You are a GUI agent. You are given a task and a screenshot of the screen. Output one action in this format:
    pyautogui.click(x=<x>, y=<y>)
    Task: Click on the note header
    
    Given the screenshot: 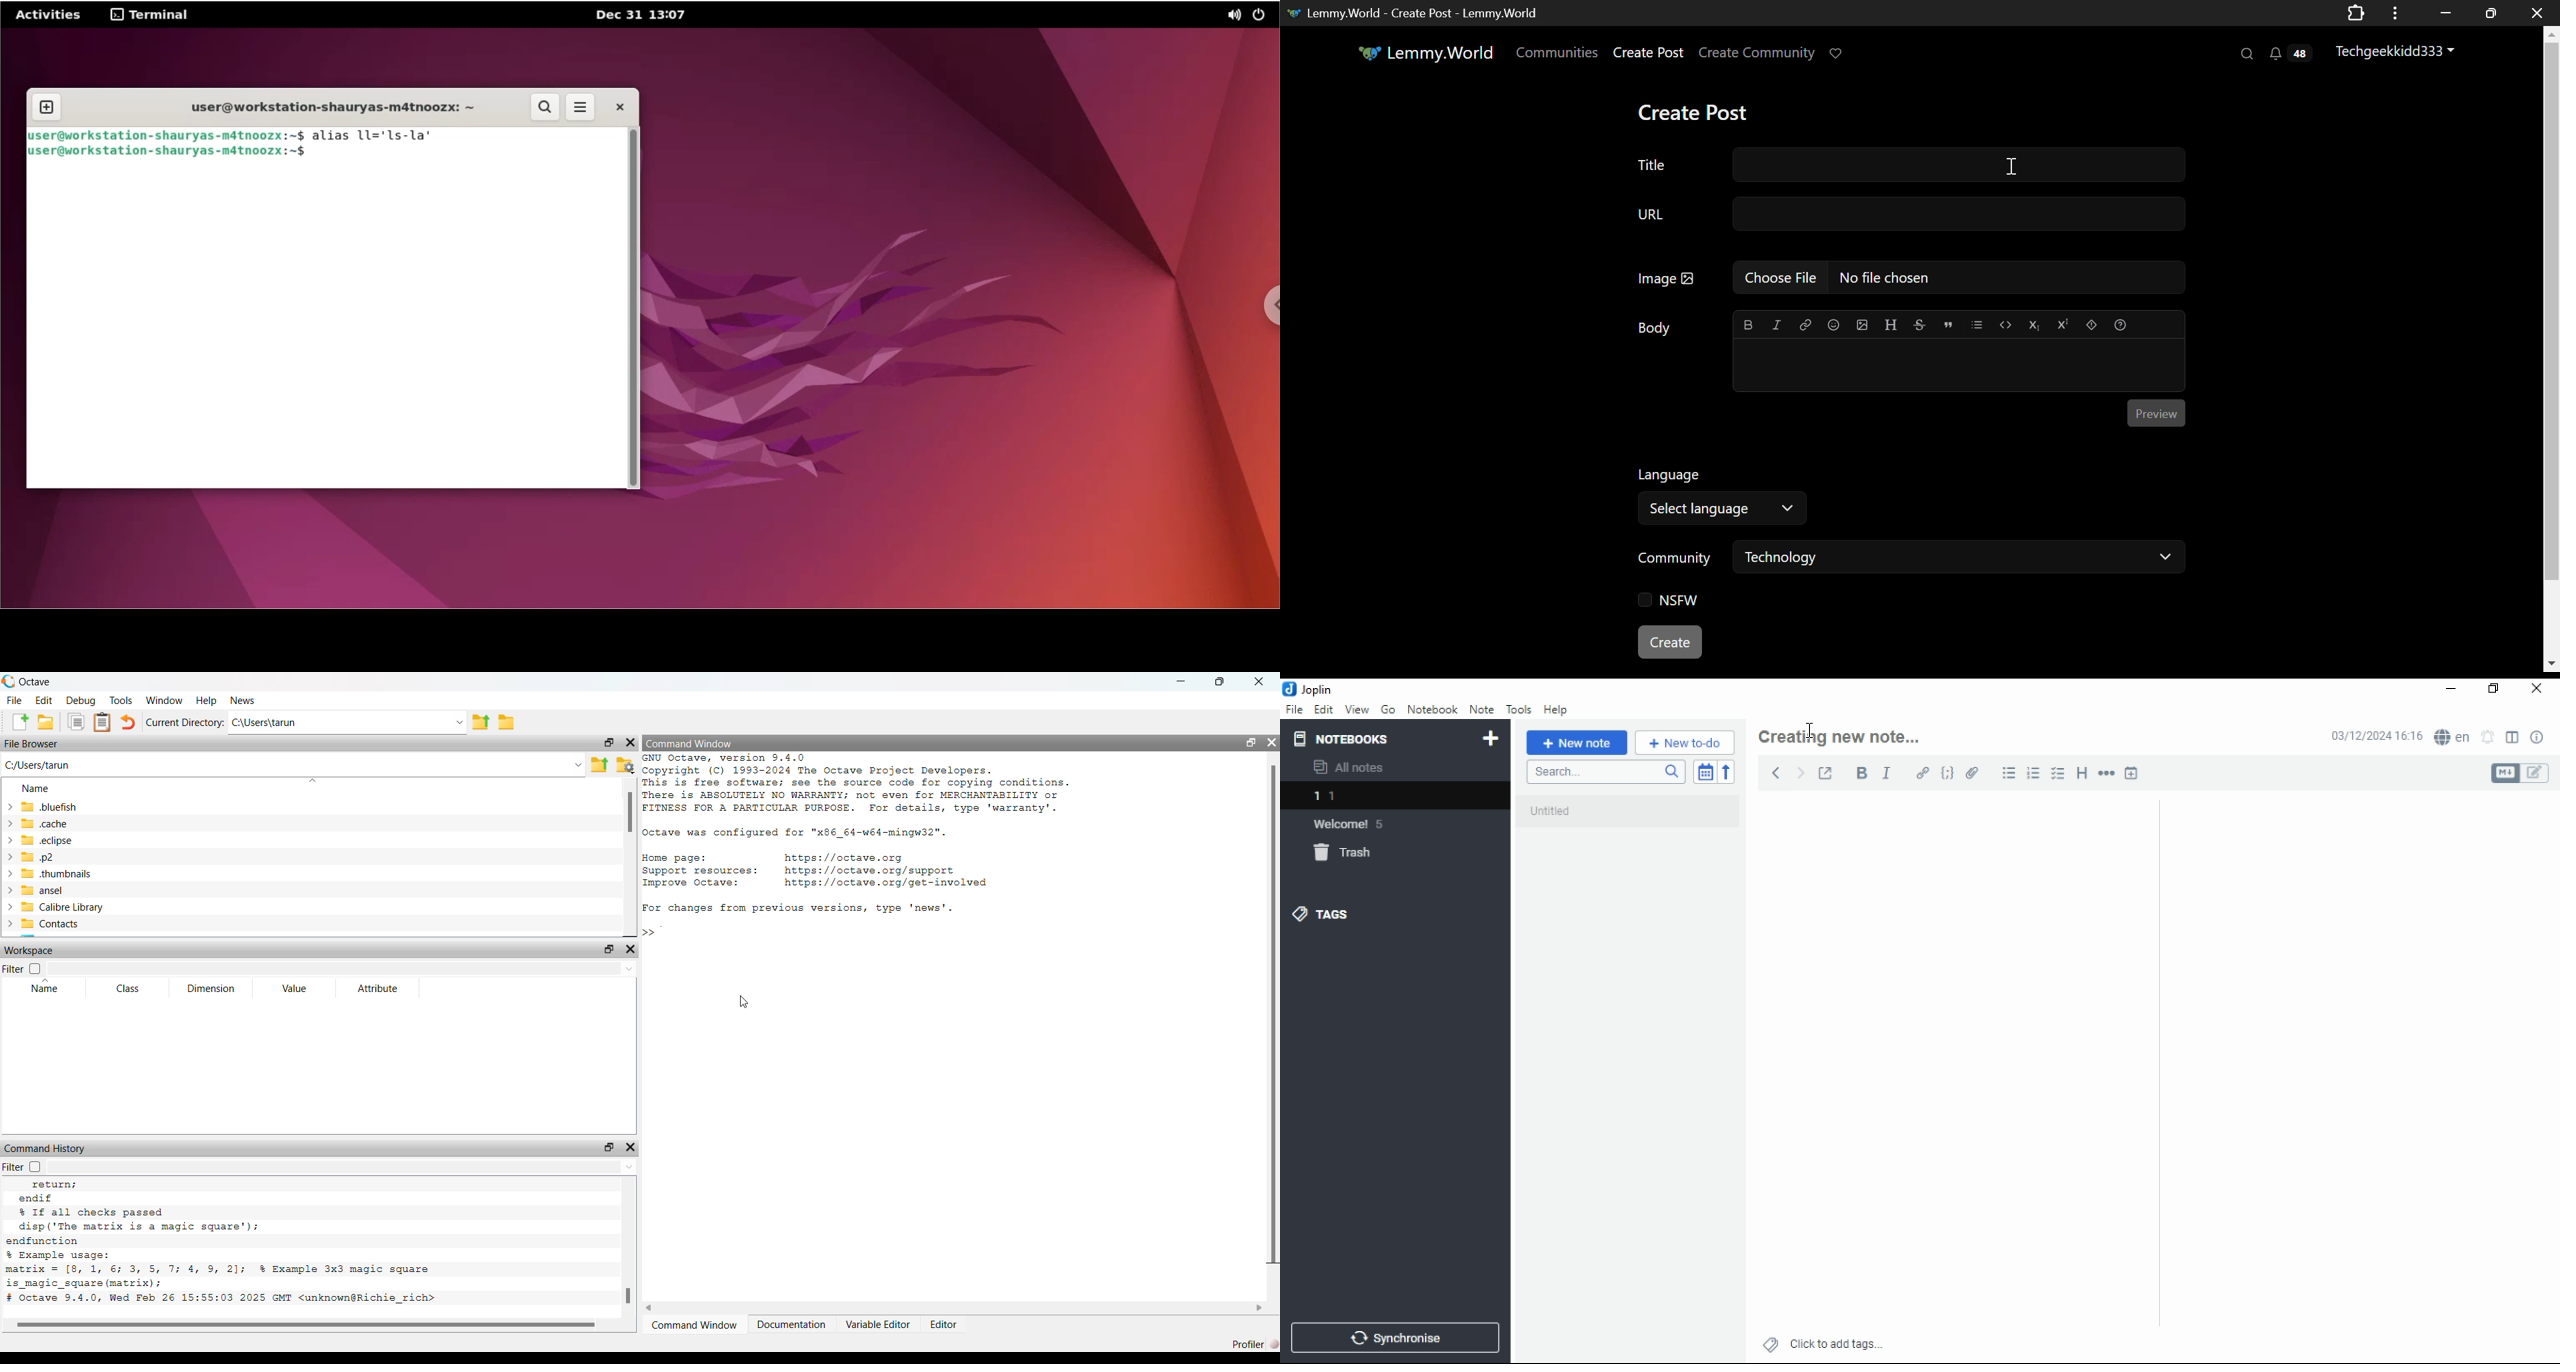 What is the action you would take?
    pyautogui.click(x=1843, y=737)
    